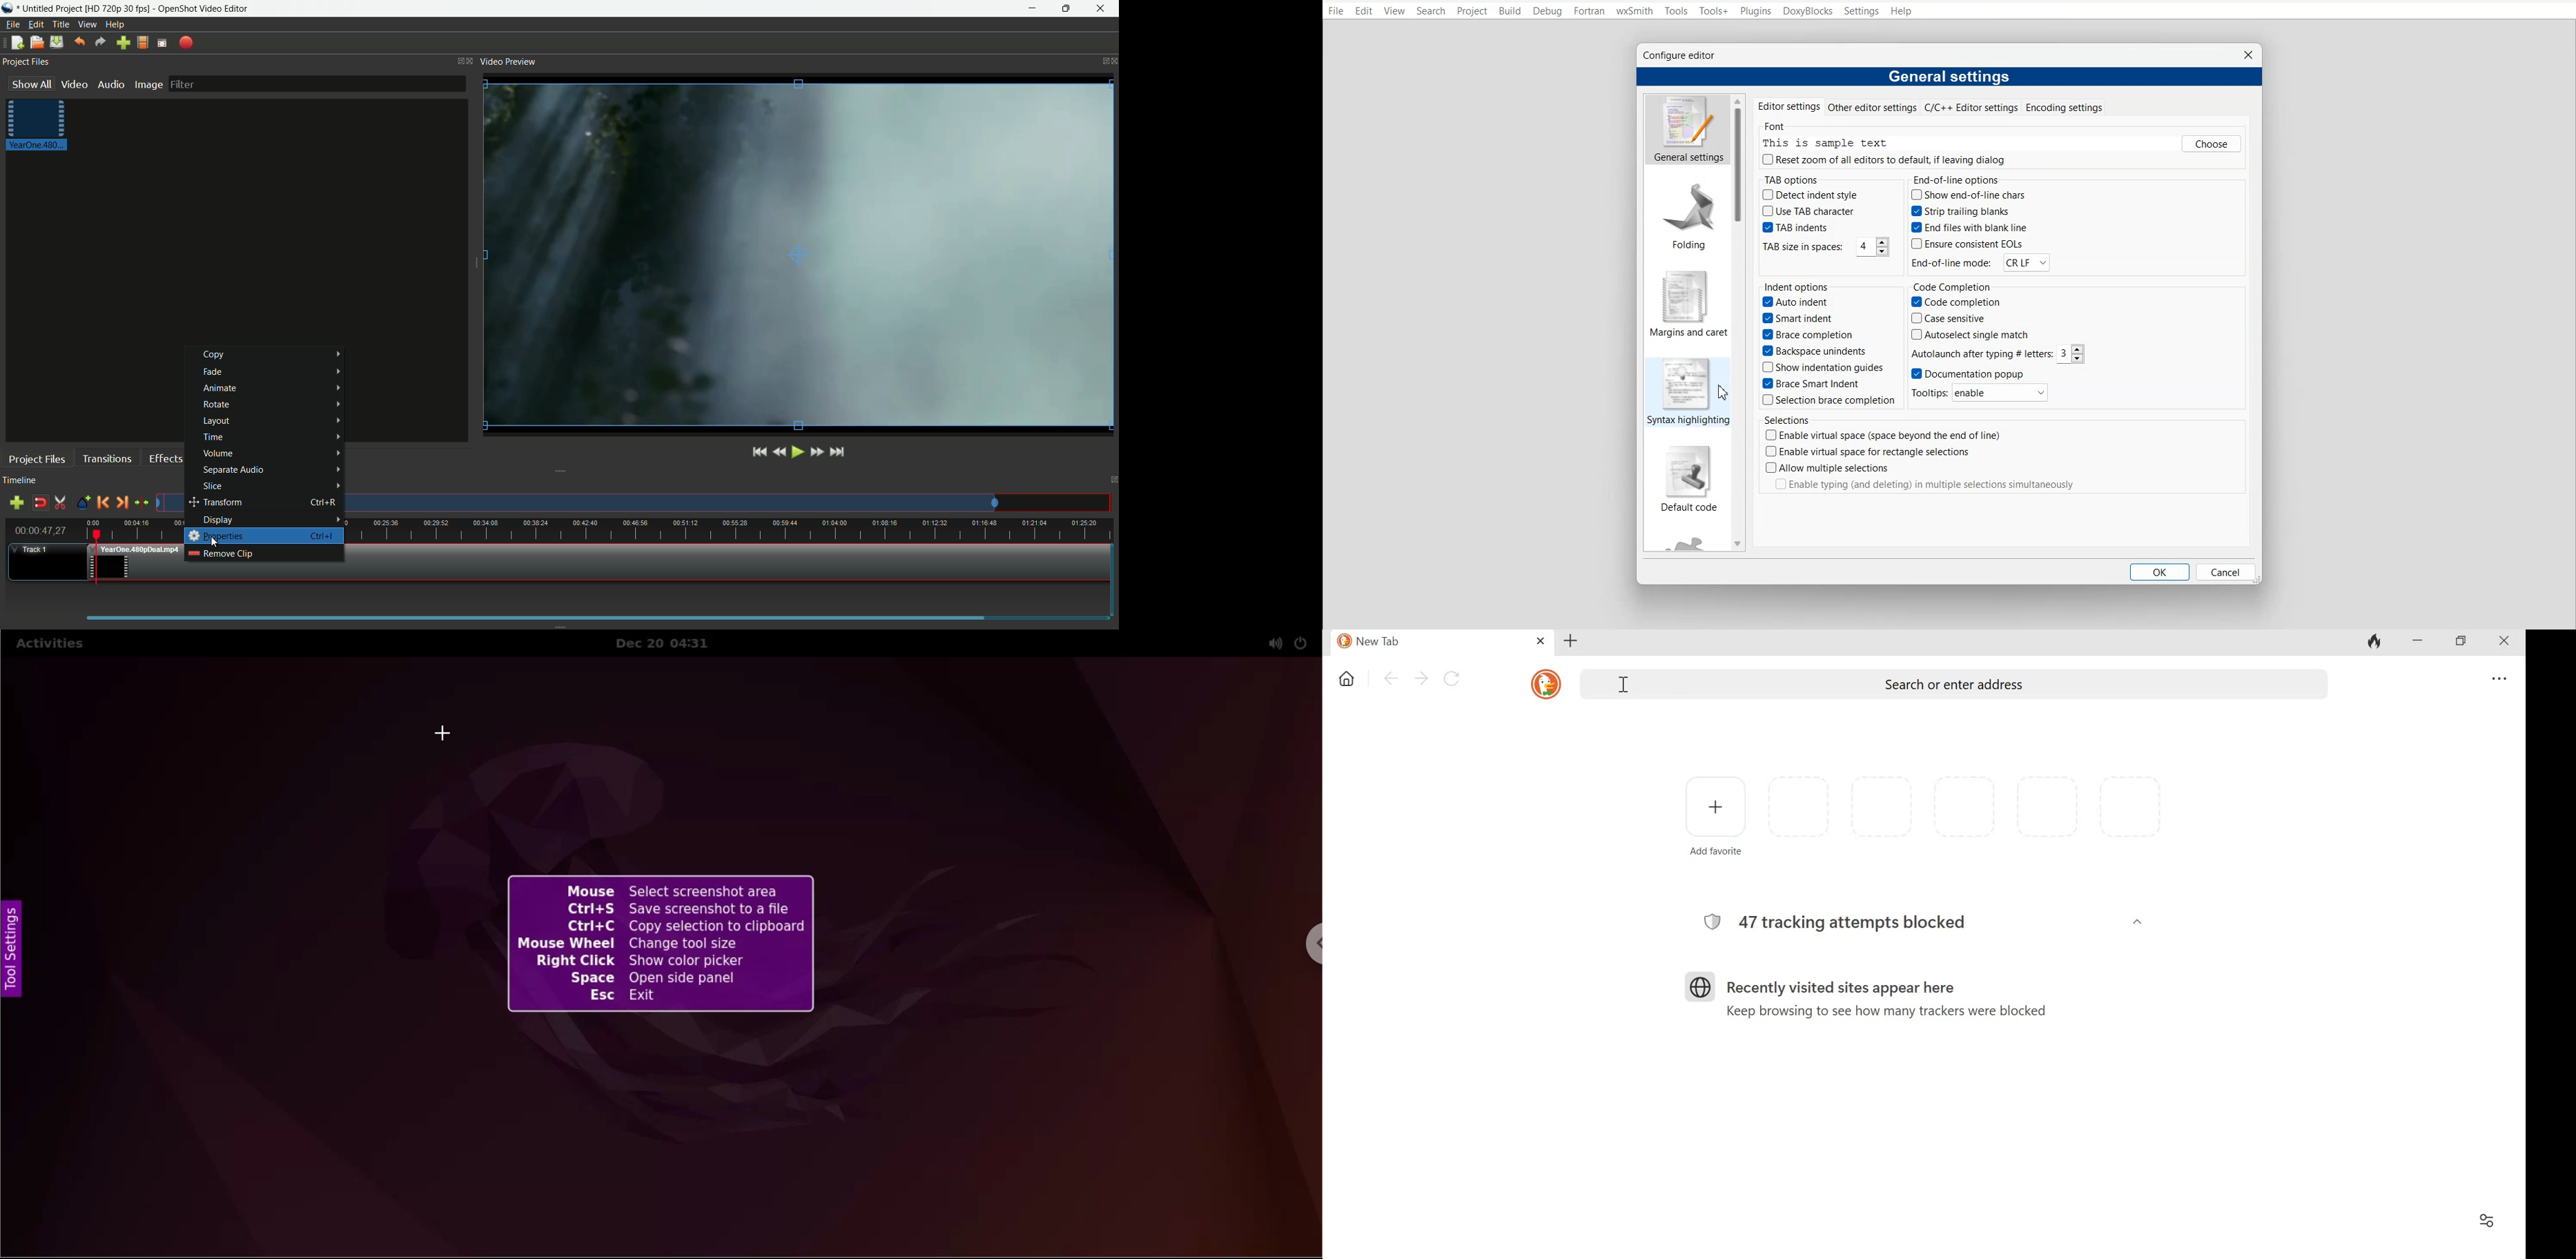  What do you see at coordinates (1883, 435) in the screenshot?
I see `Enable virtual space` at bounding box center [1883, 435].